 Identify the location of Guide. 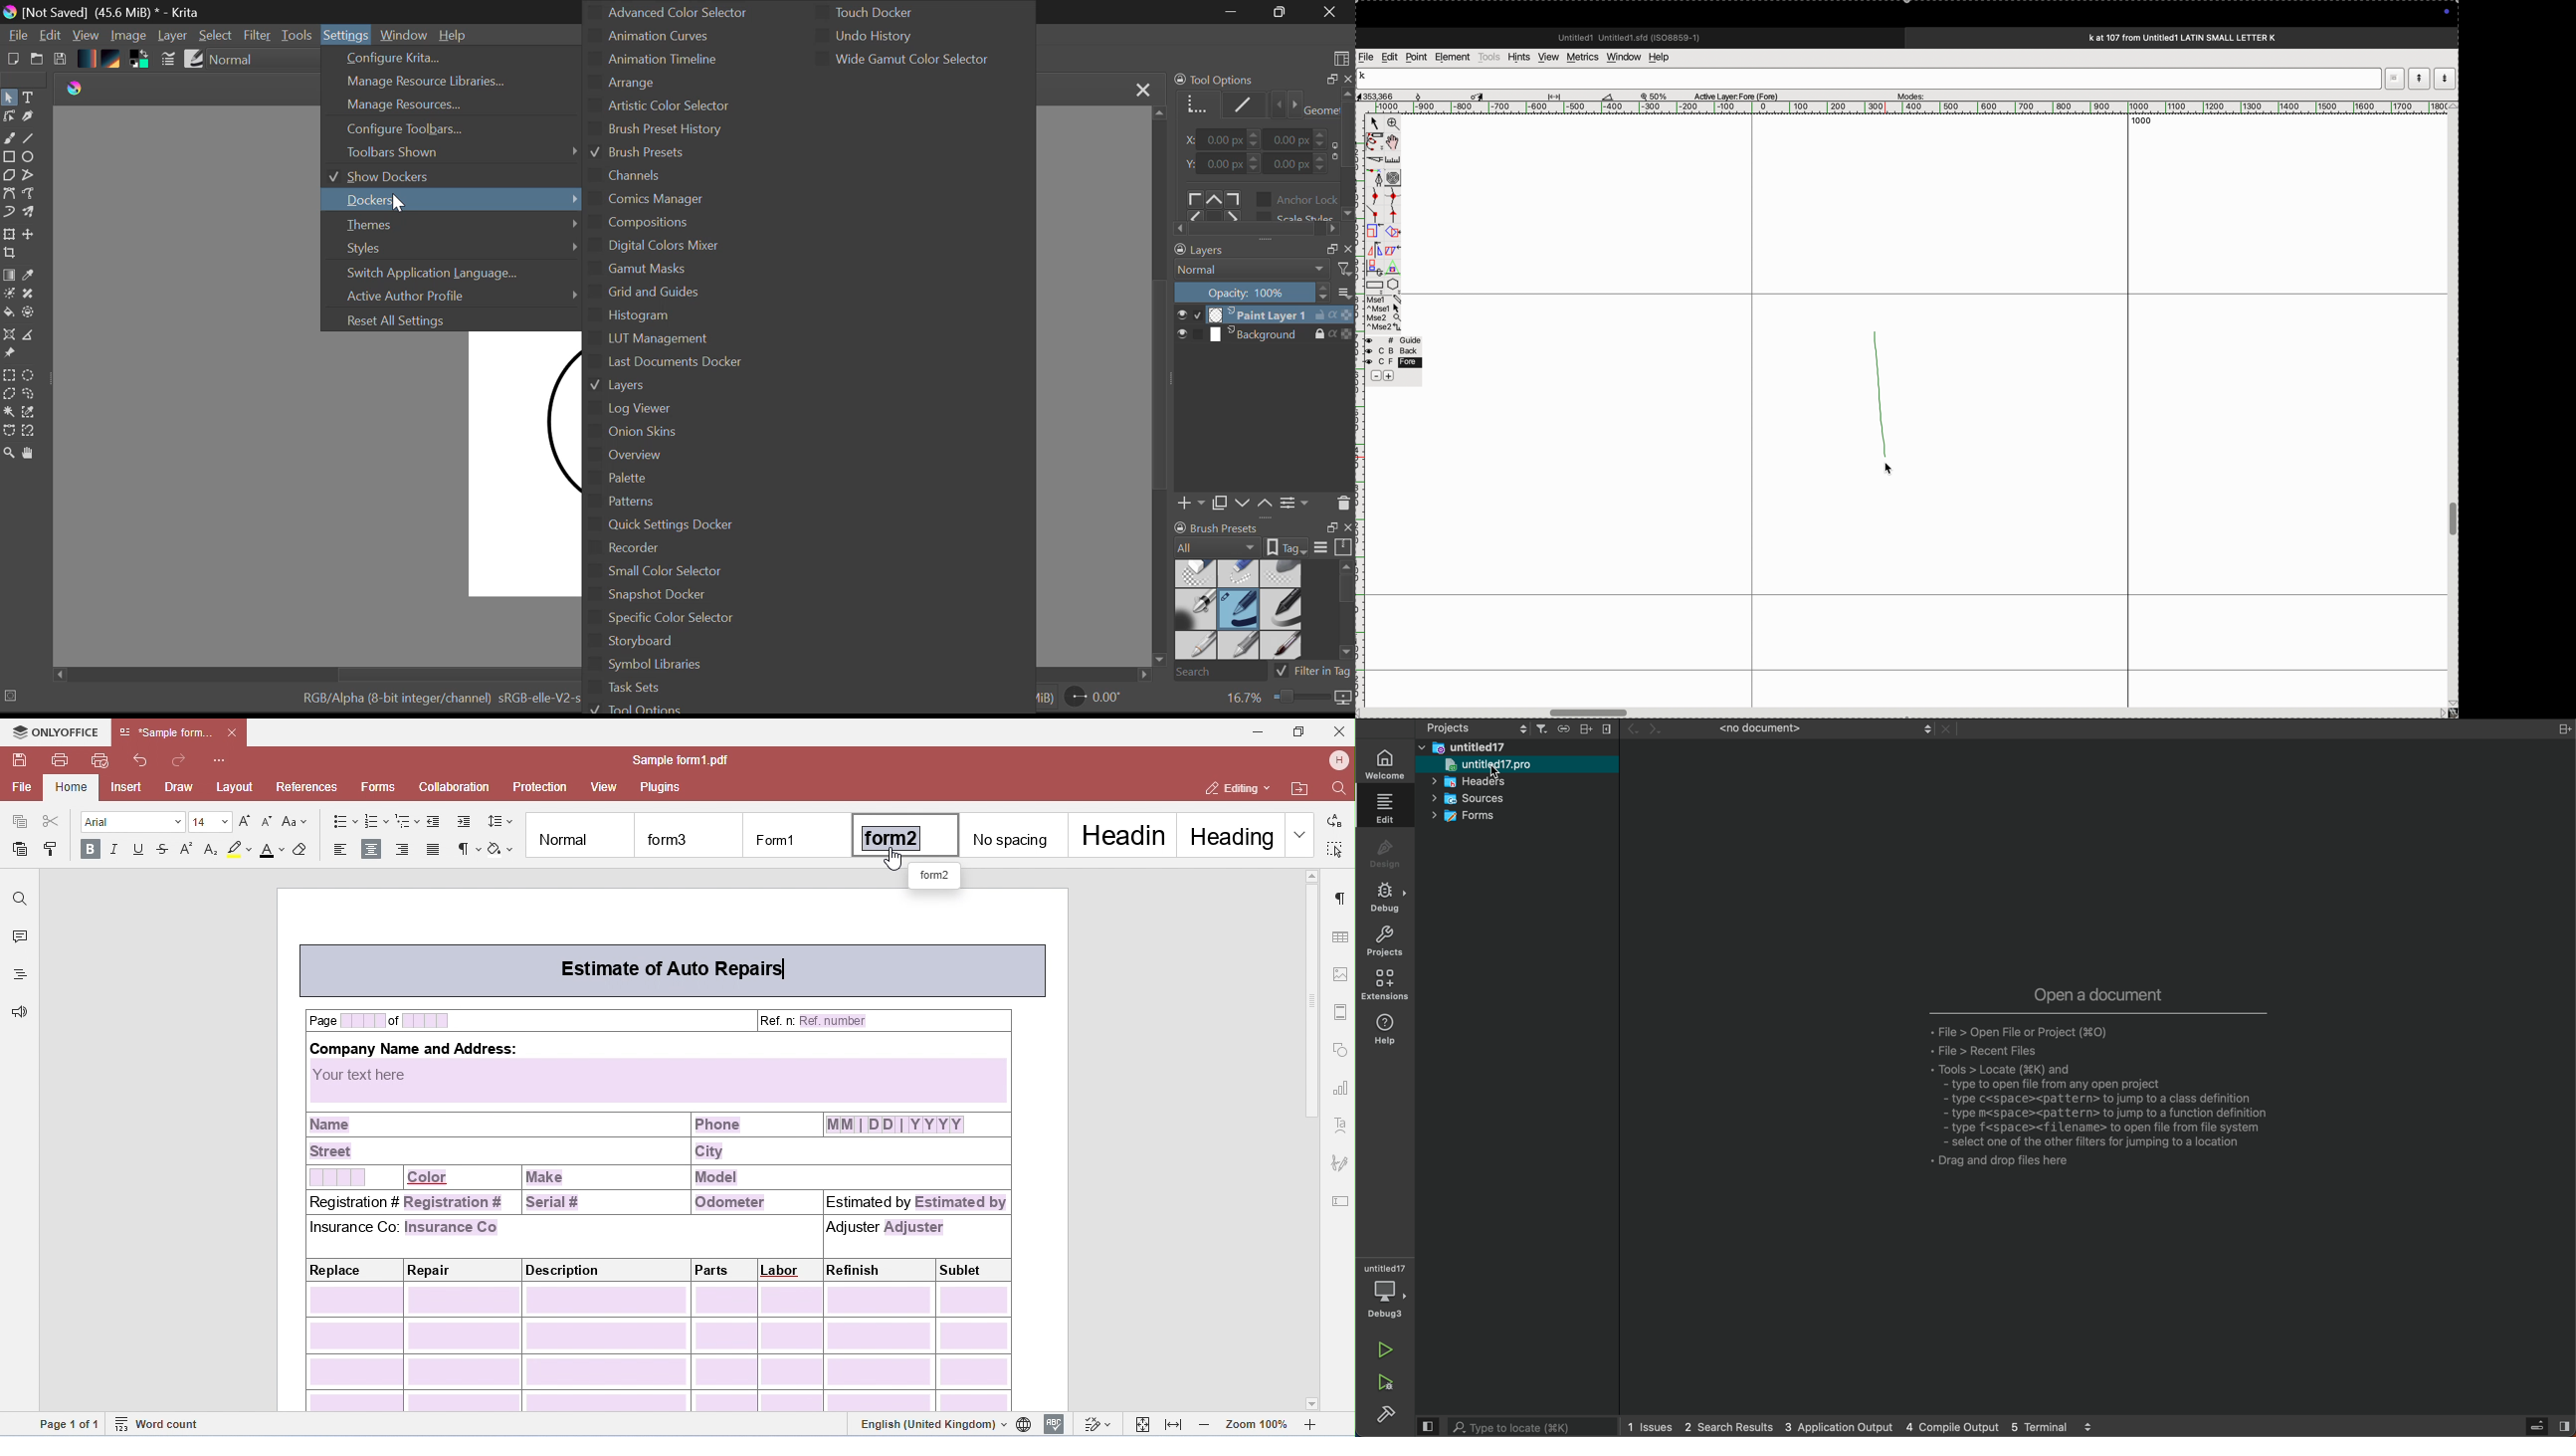
(1395, 359).